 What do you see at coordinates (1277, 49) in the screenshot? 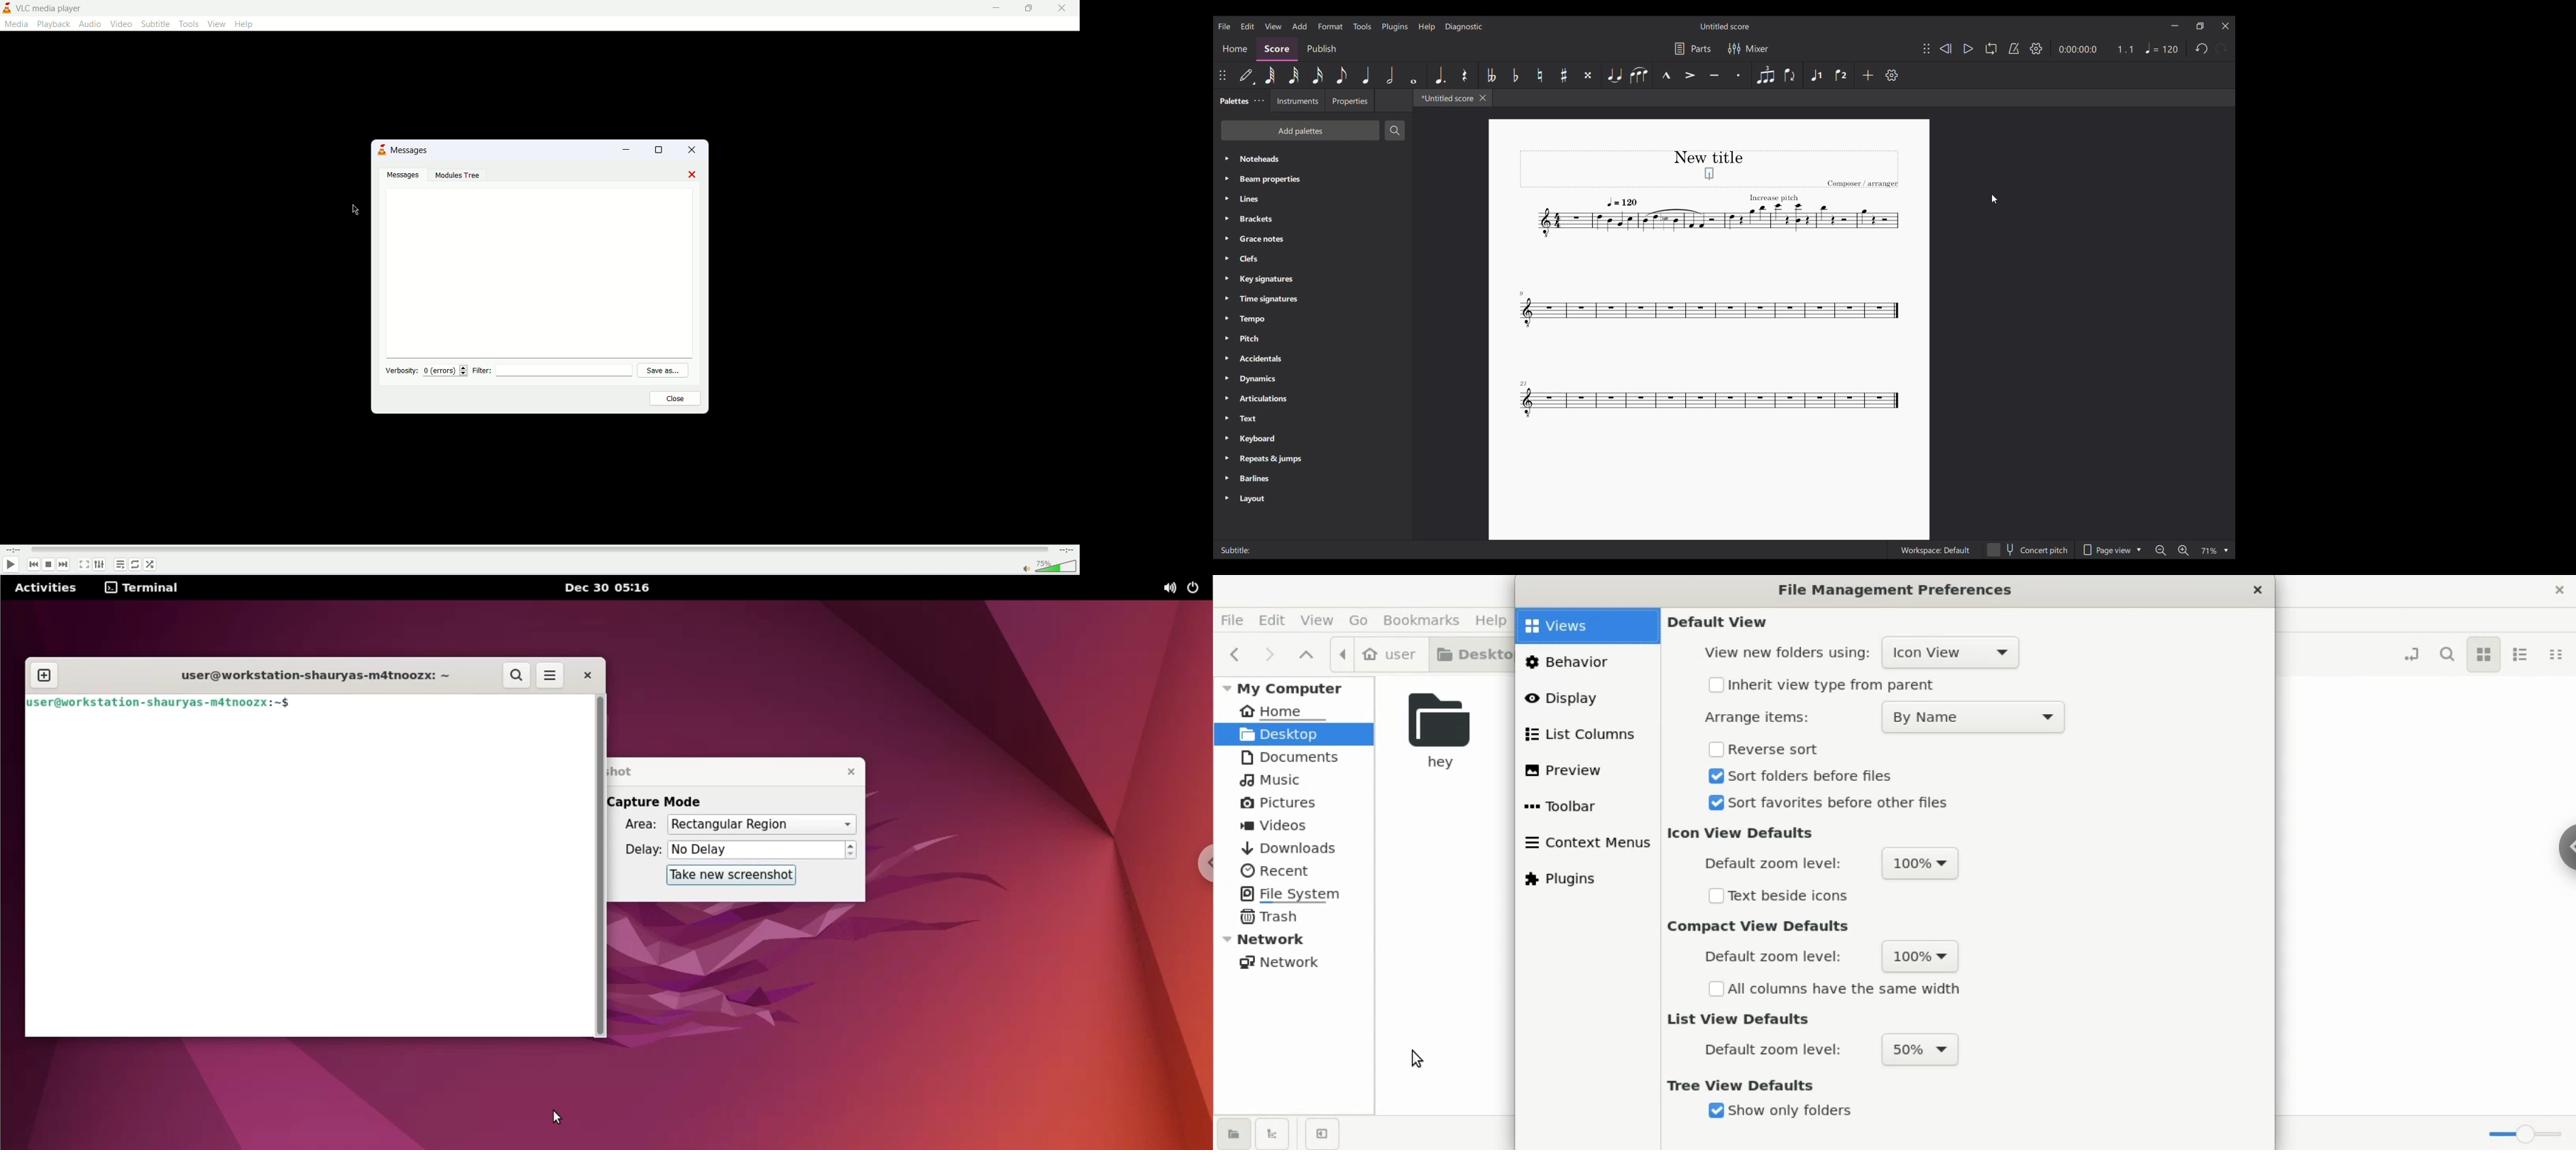
I see `Score, current section highlighted` at bounding box center [1277, 49].